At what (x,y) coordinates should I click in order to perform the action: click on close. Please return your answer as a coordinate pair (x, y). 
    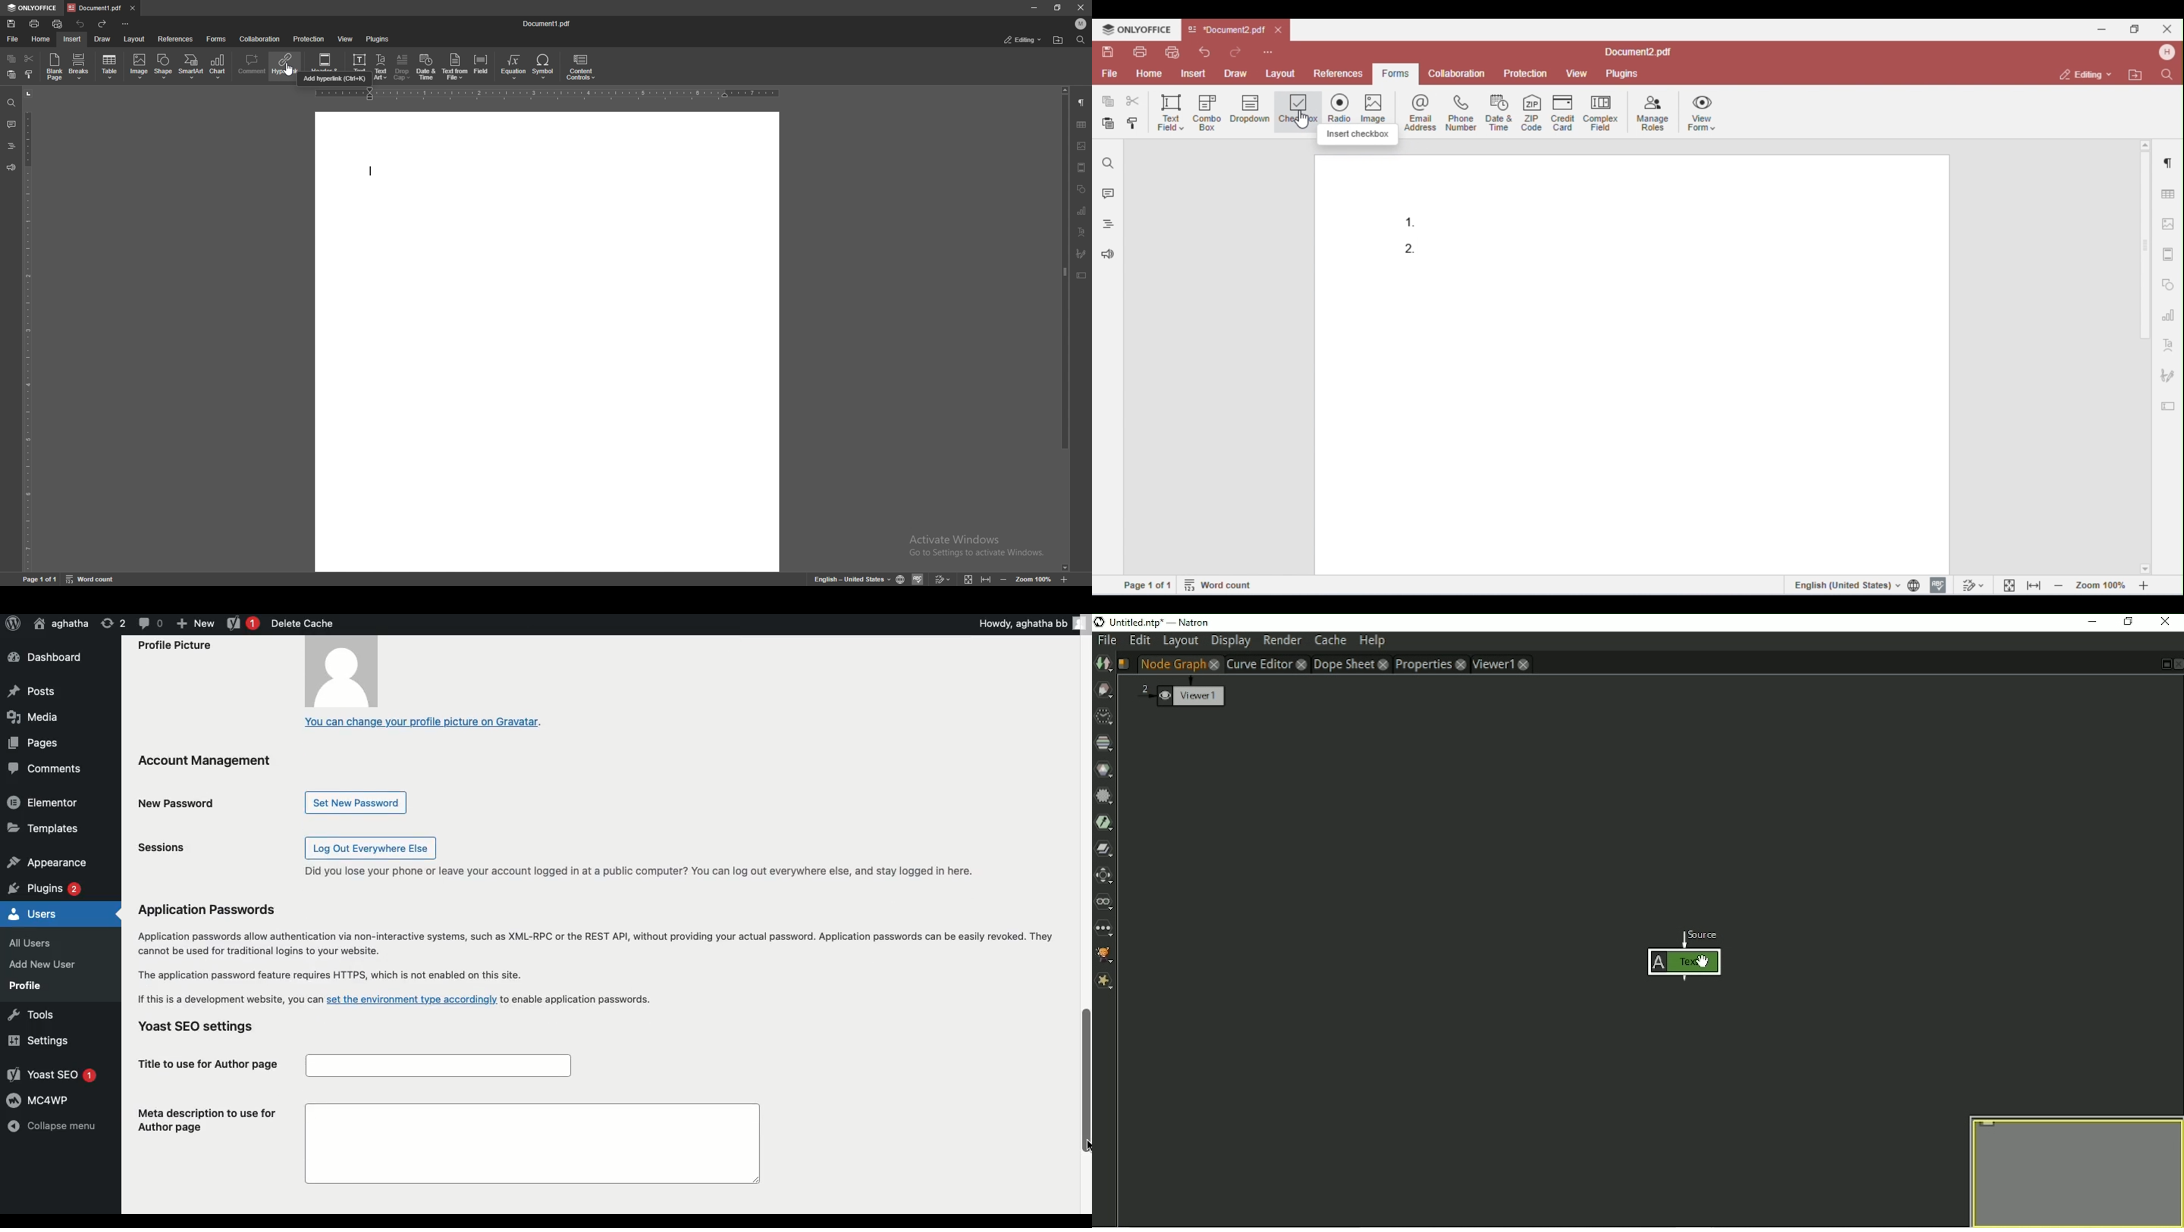
    Looking at the image, I should click on (1528, 664).